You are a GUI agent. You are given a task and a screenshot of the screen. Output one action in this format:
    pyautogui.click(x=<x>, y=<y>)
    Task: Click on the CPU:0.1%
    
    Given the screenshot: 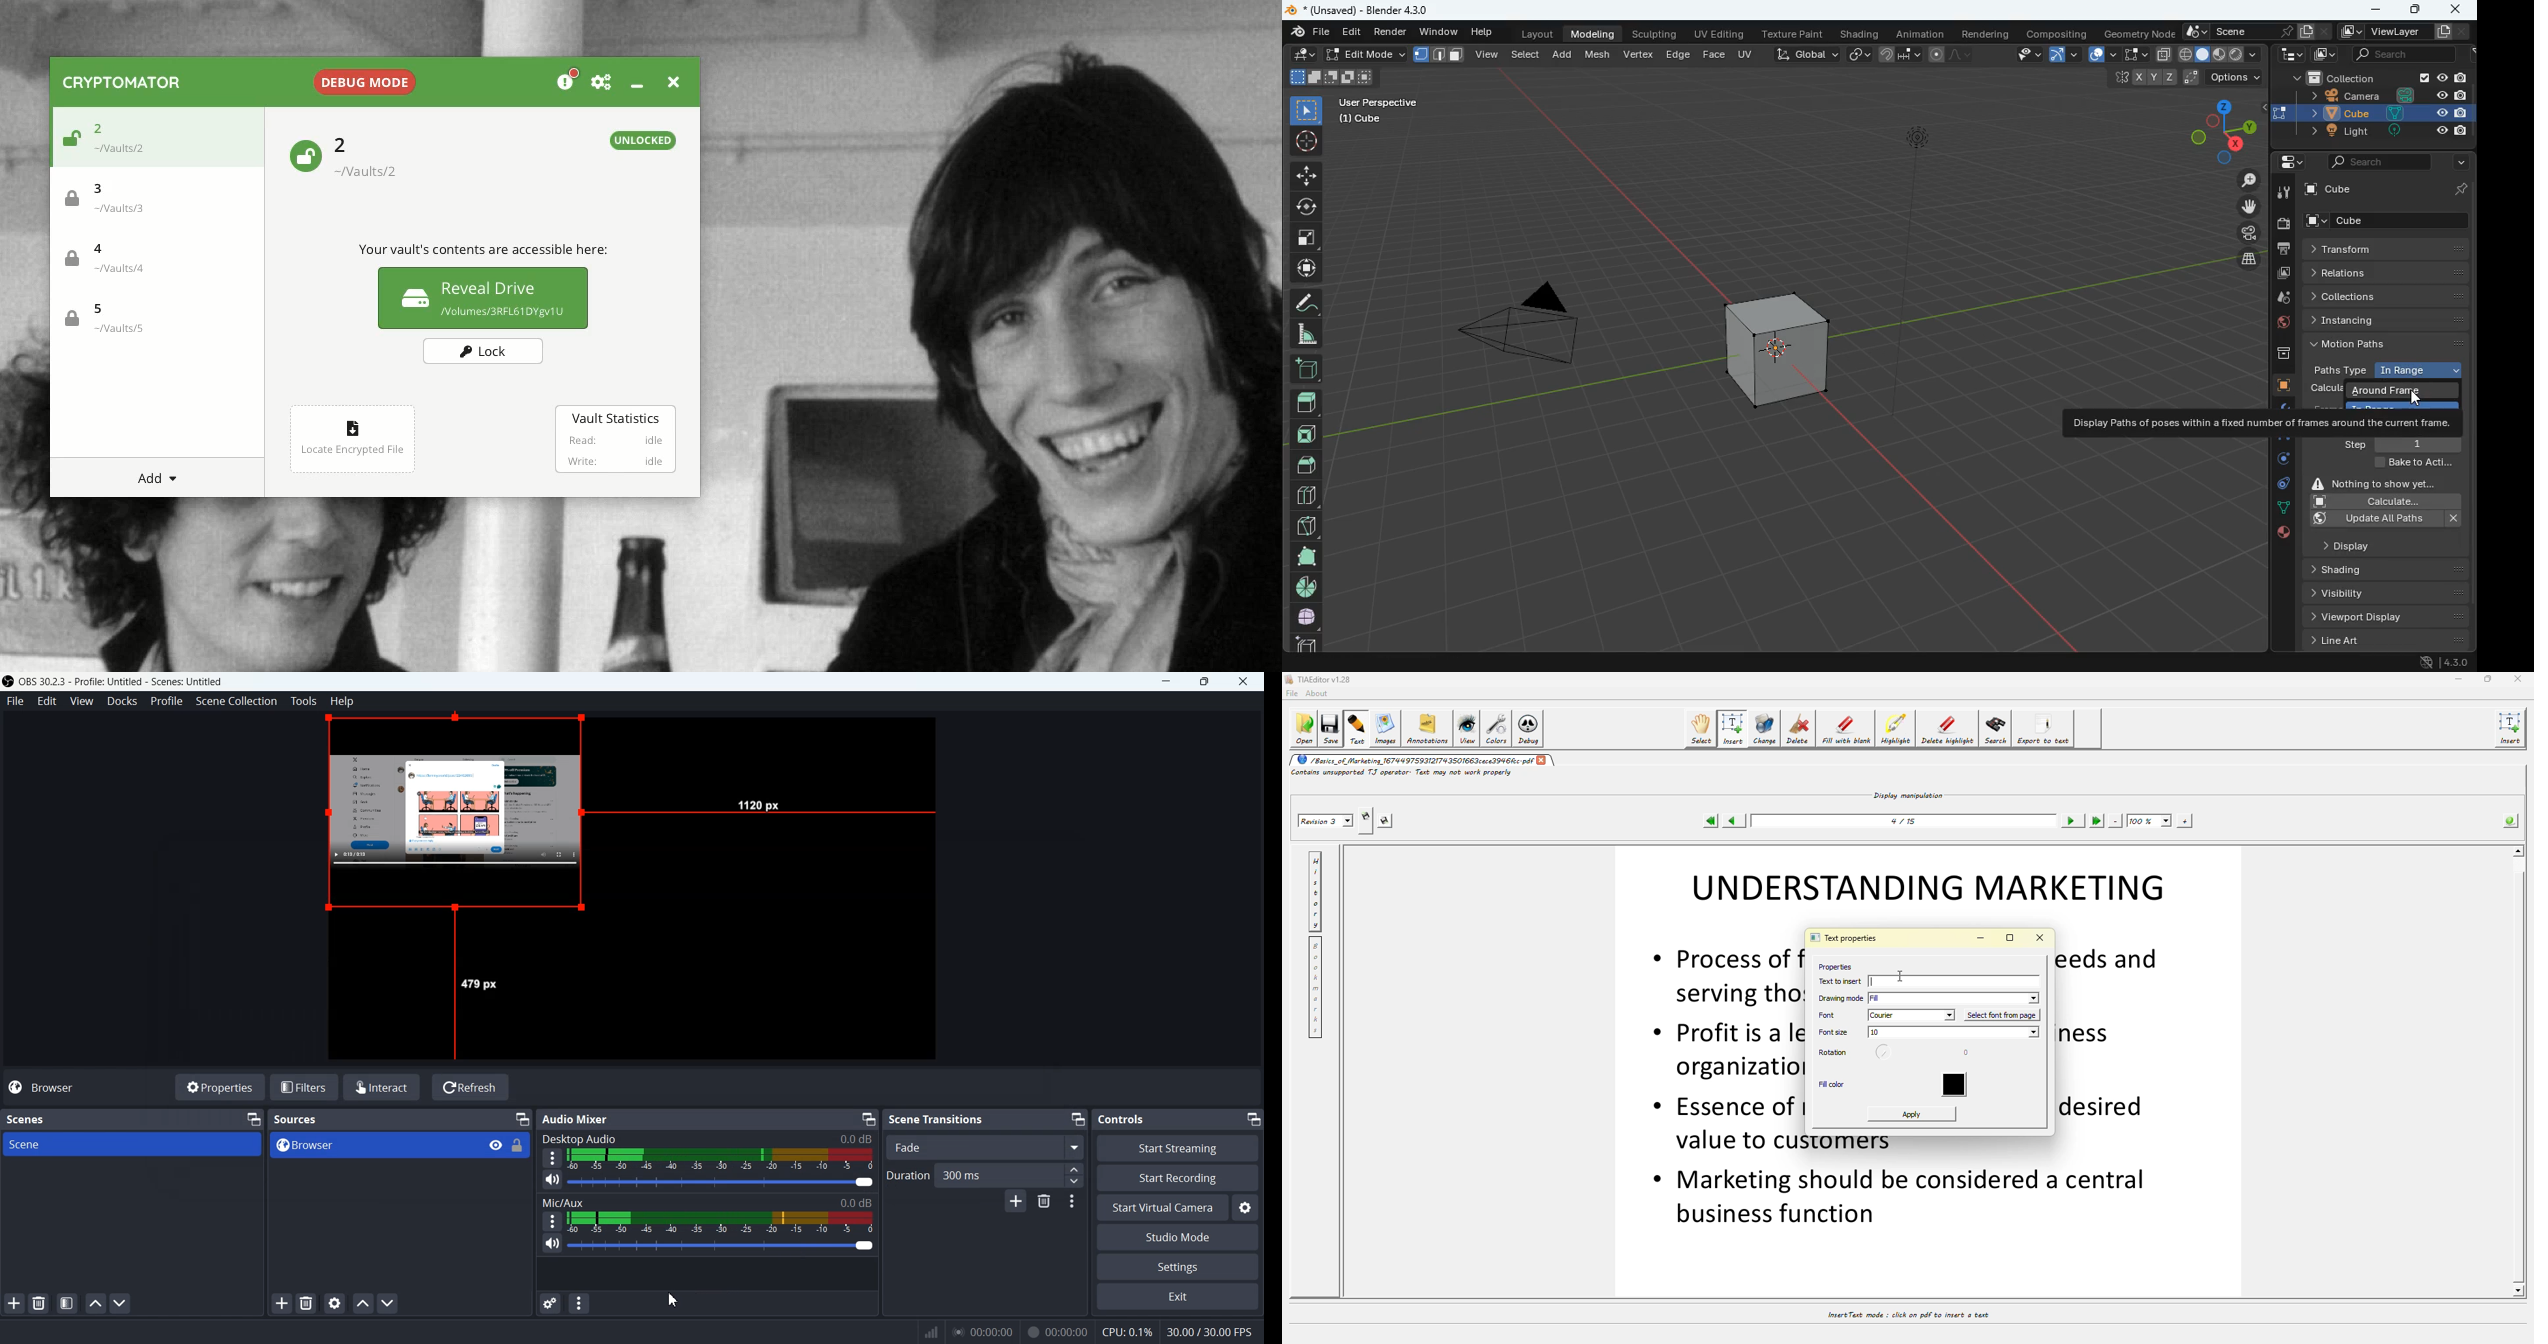 What is the action you would take?
    pyautogui.click(x=1128, y=1331)
    